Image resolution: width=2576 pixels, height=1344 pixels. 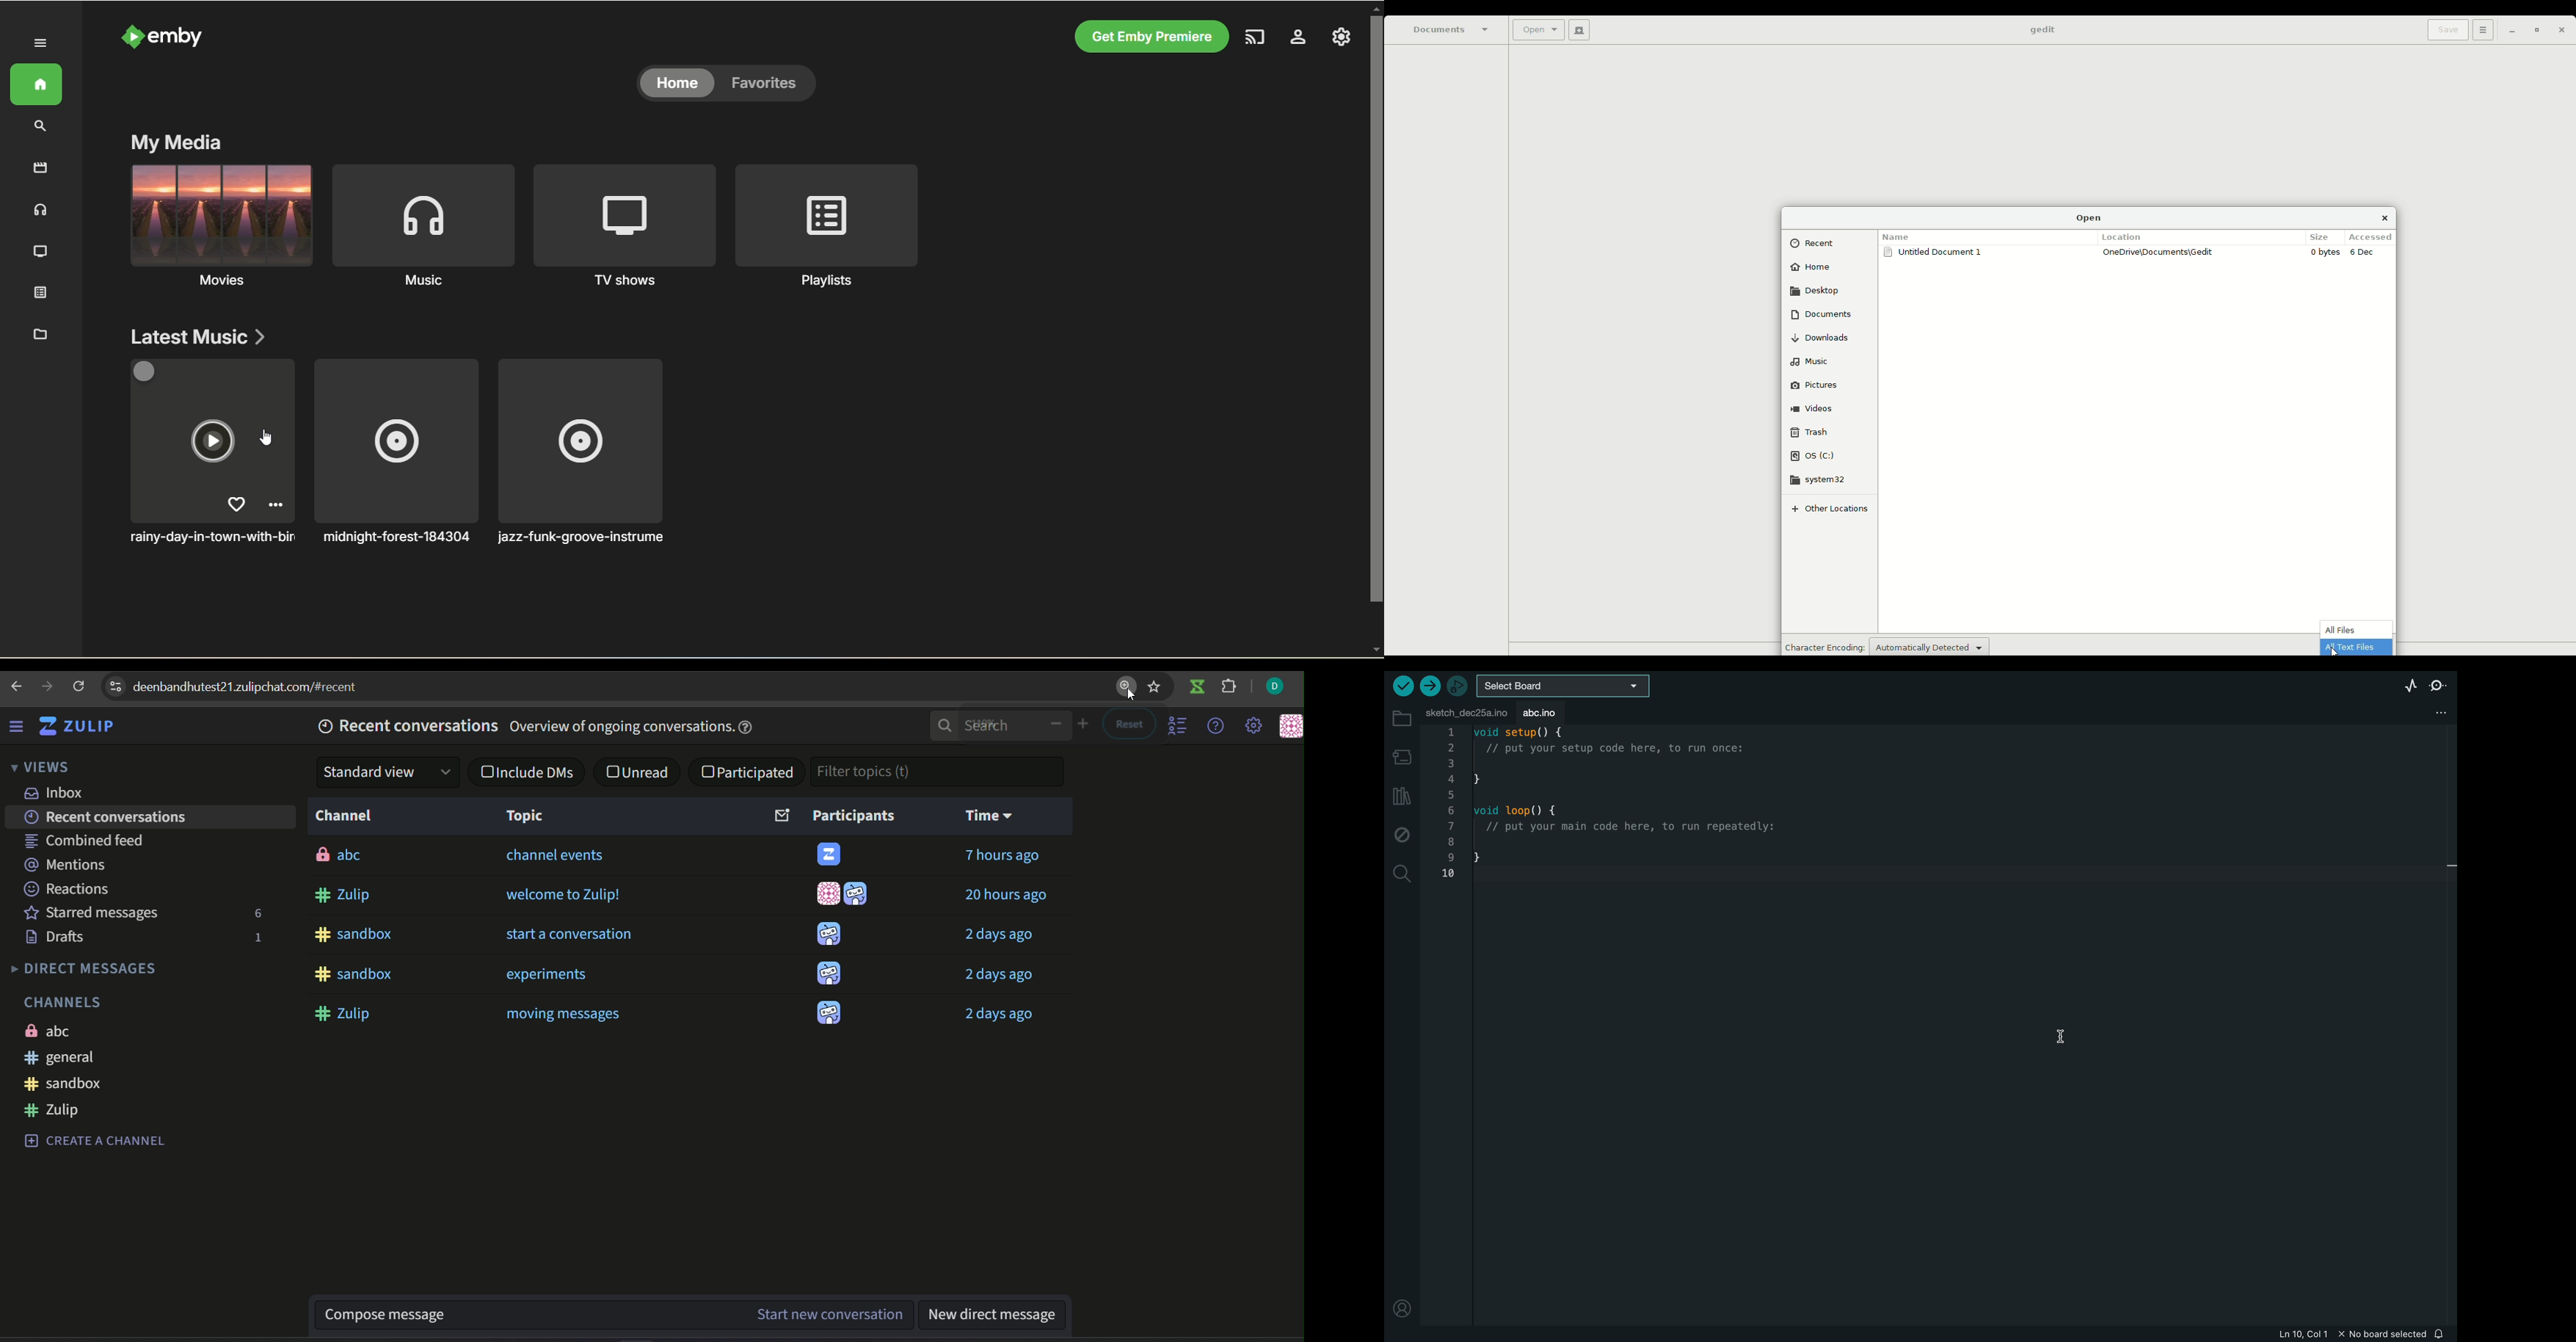 I want to click on #sandbox, so click(x=363, y=974).